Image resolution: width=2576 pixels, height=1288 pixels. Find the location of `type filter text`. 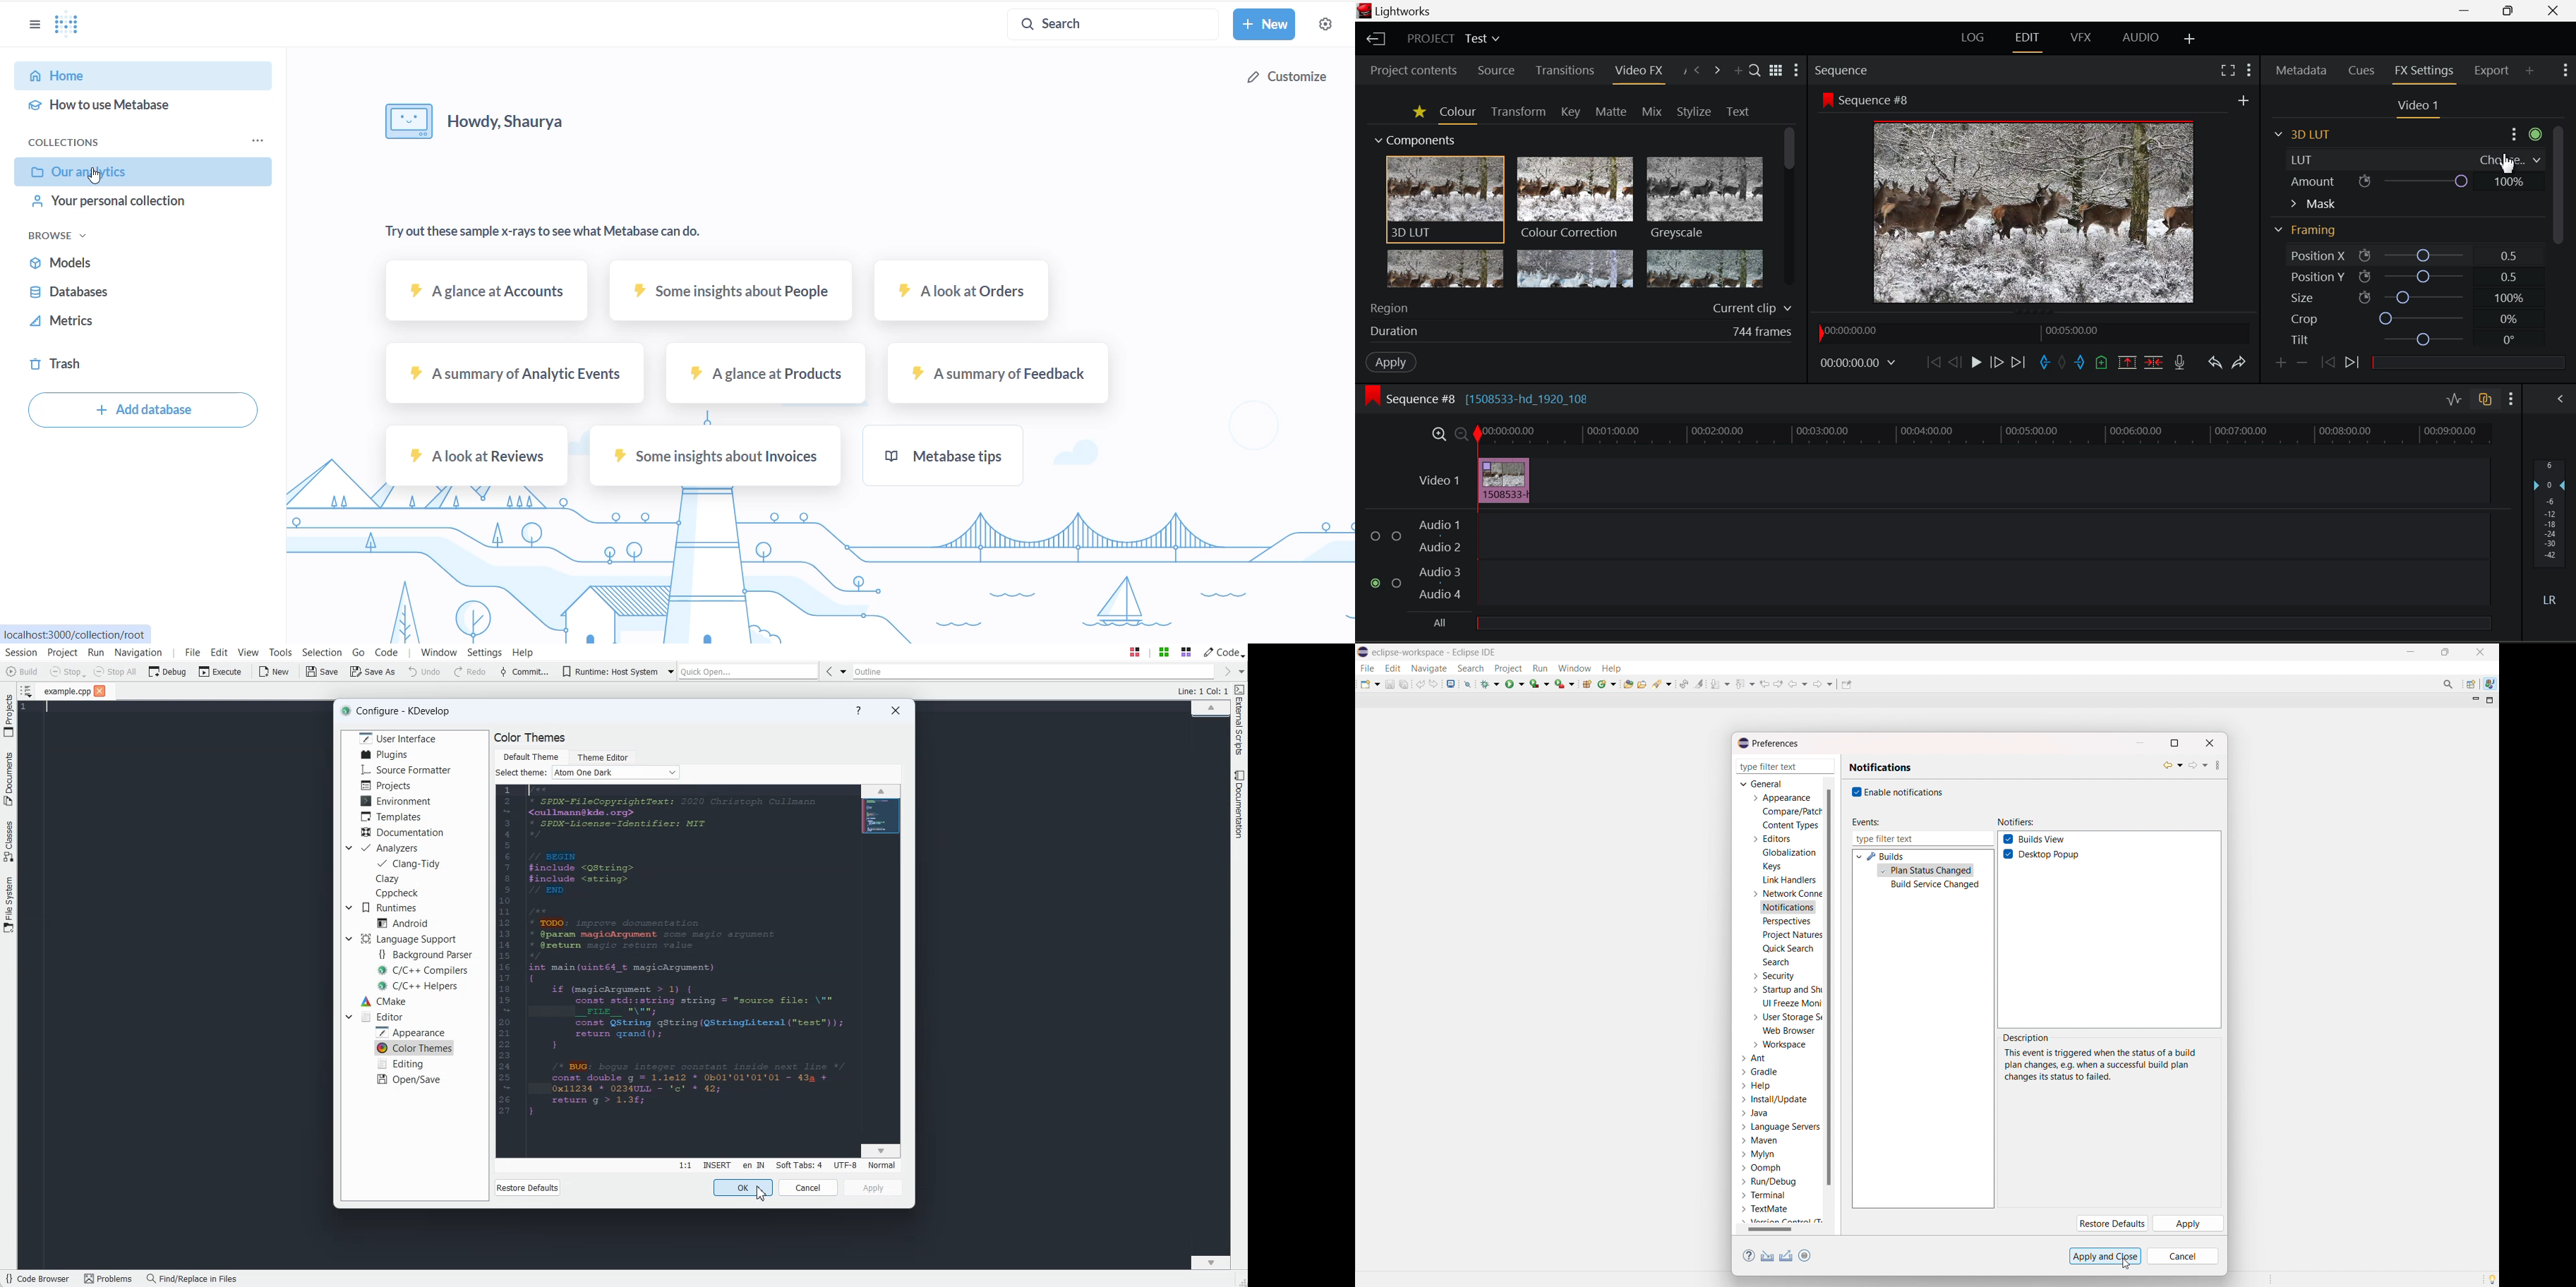

type filter text is located at coordinates (1787, 766).